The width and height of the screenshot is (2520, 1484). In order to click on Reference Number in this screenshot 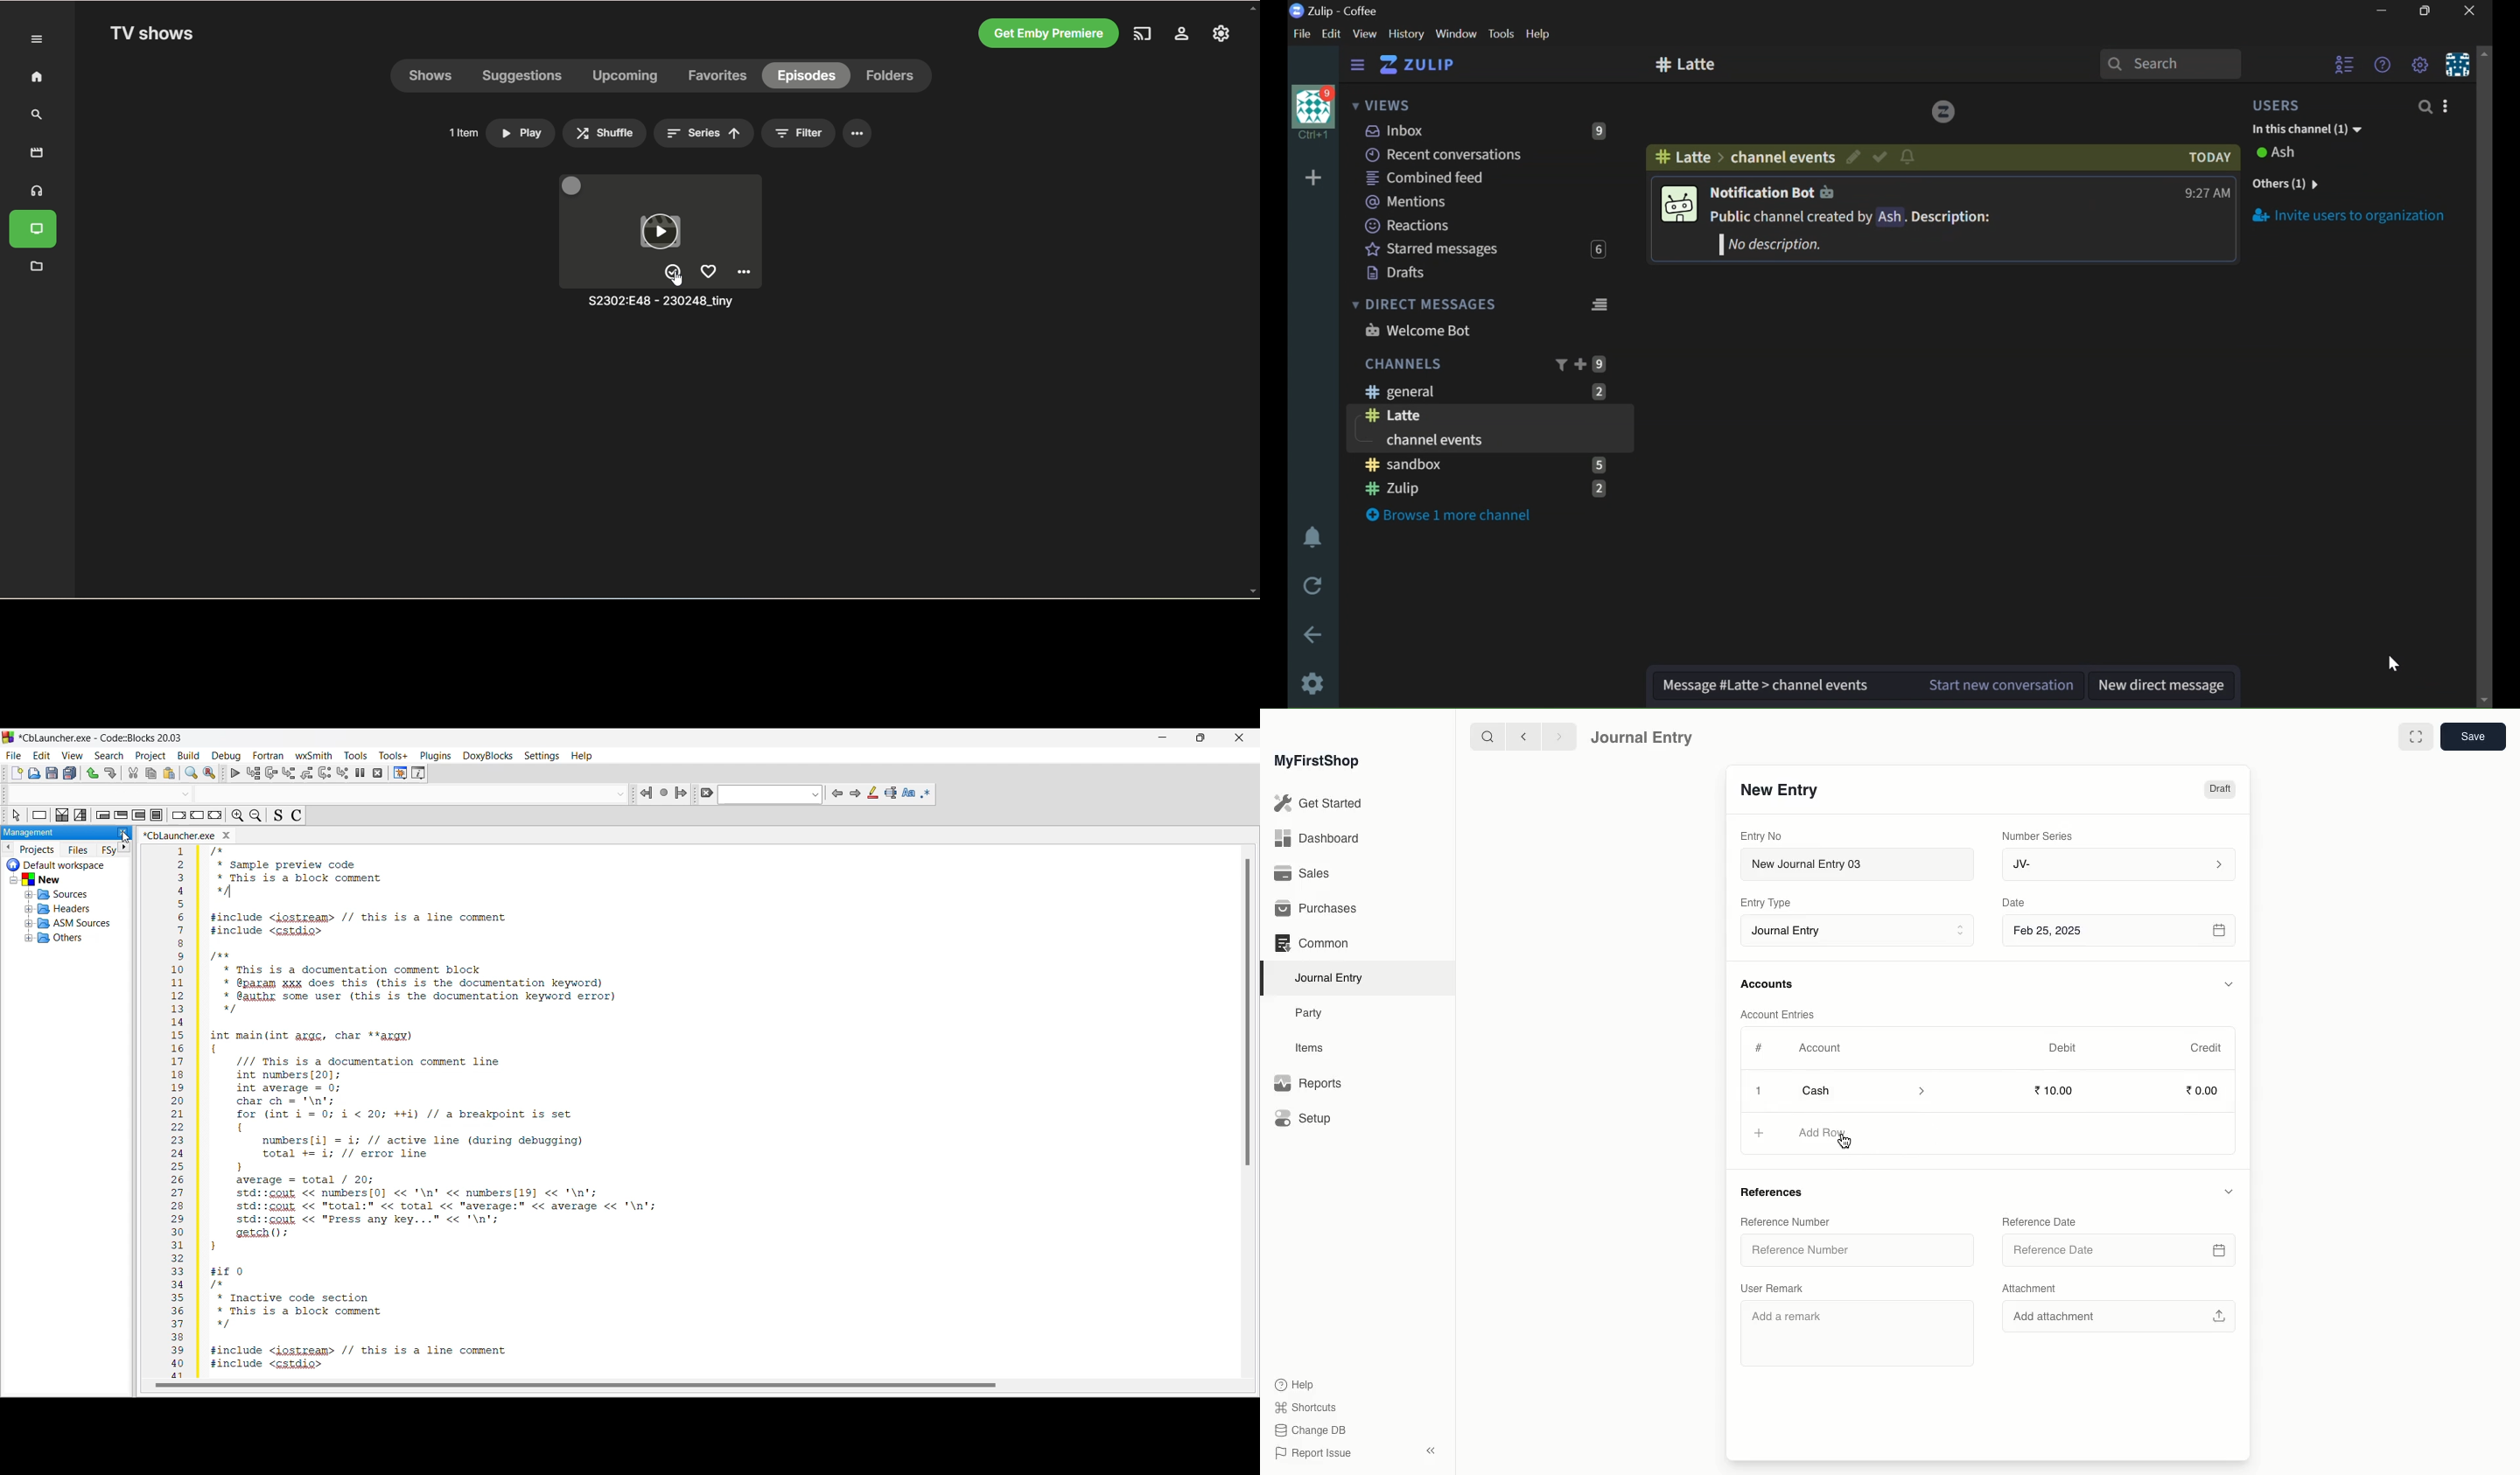, I will do `click(1857, 1250)`.